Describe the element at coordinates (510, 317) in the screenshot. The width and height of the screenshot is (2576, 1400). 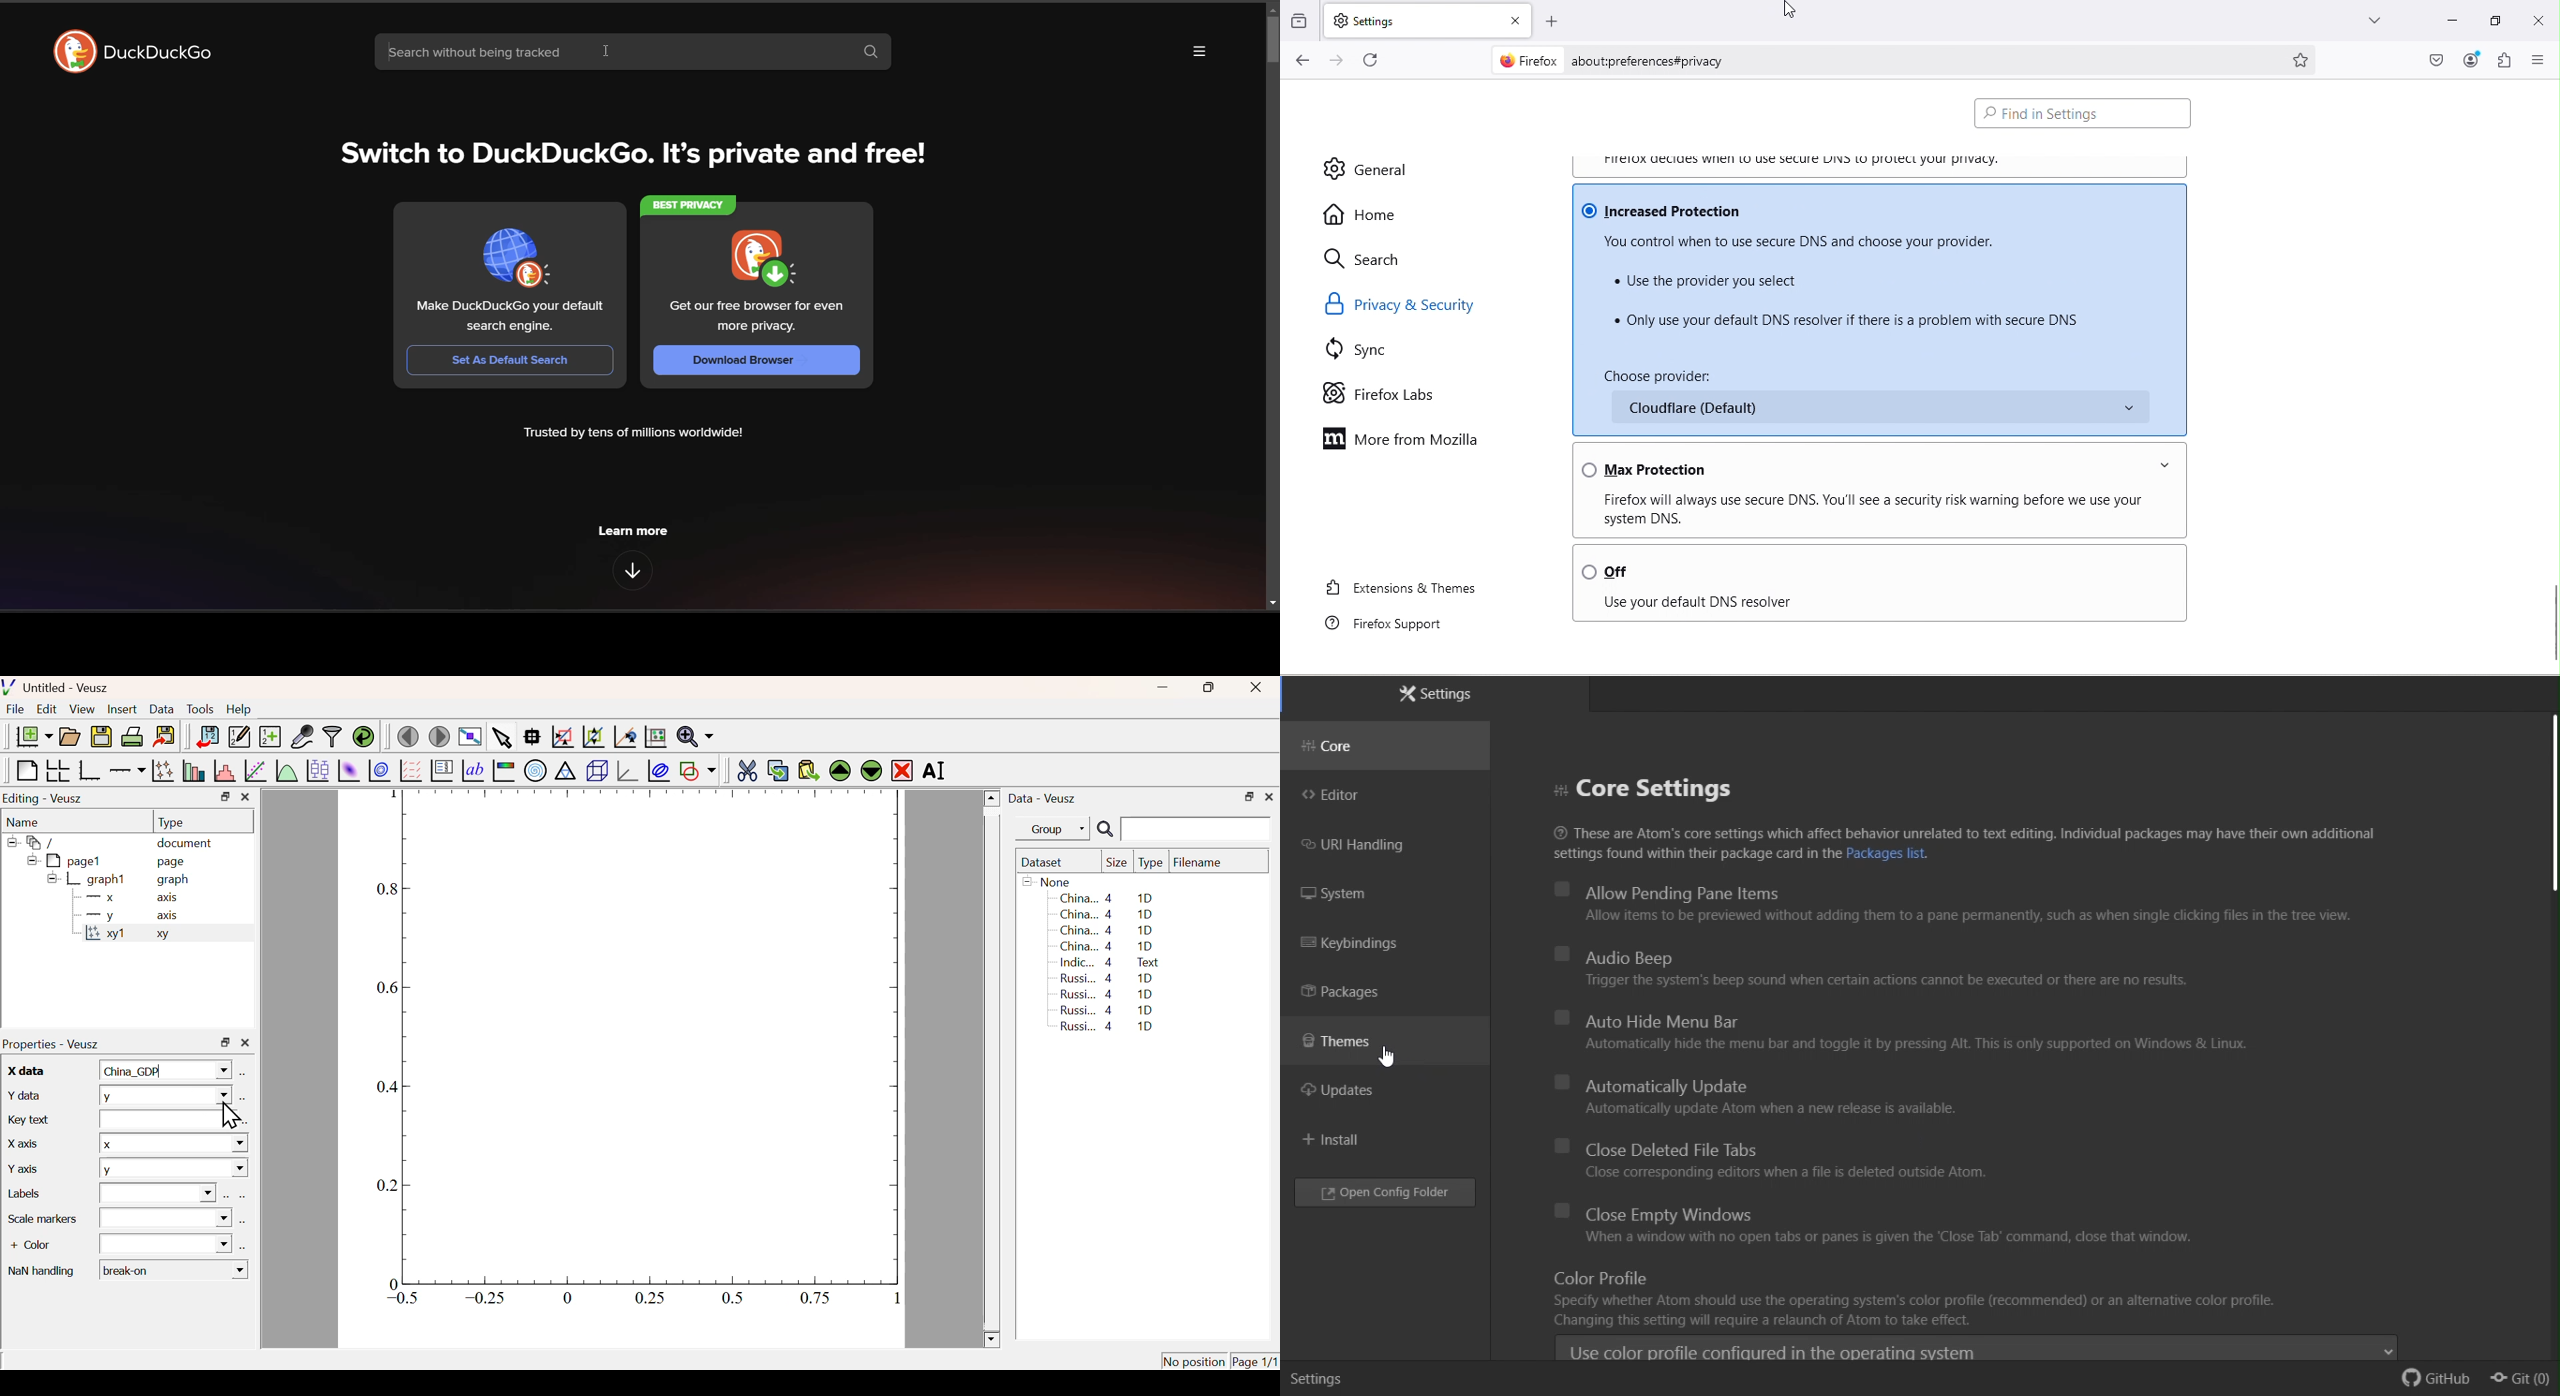
I see `Make DuckDuckGo your default
search engine.` at that location.